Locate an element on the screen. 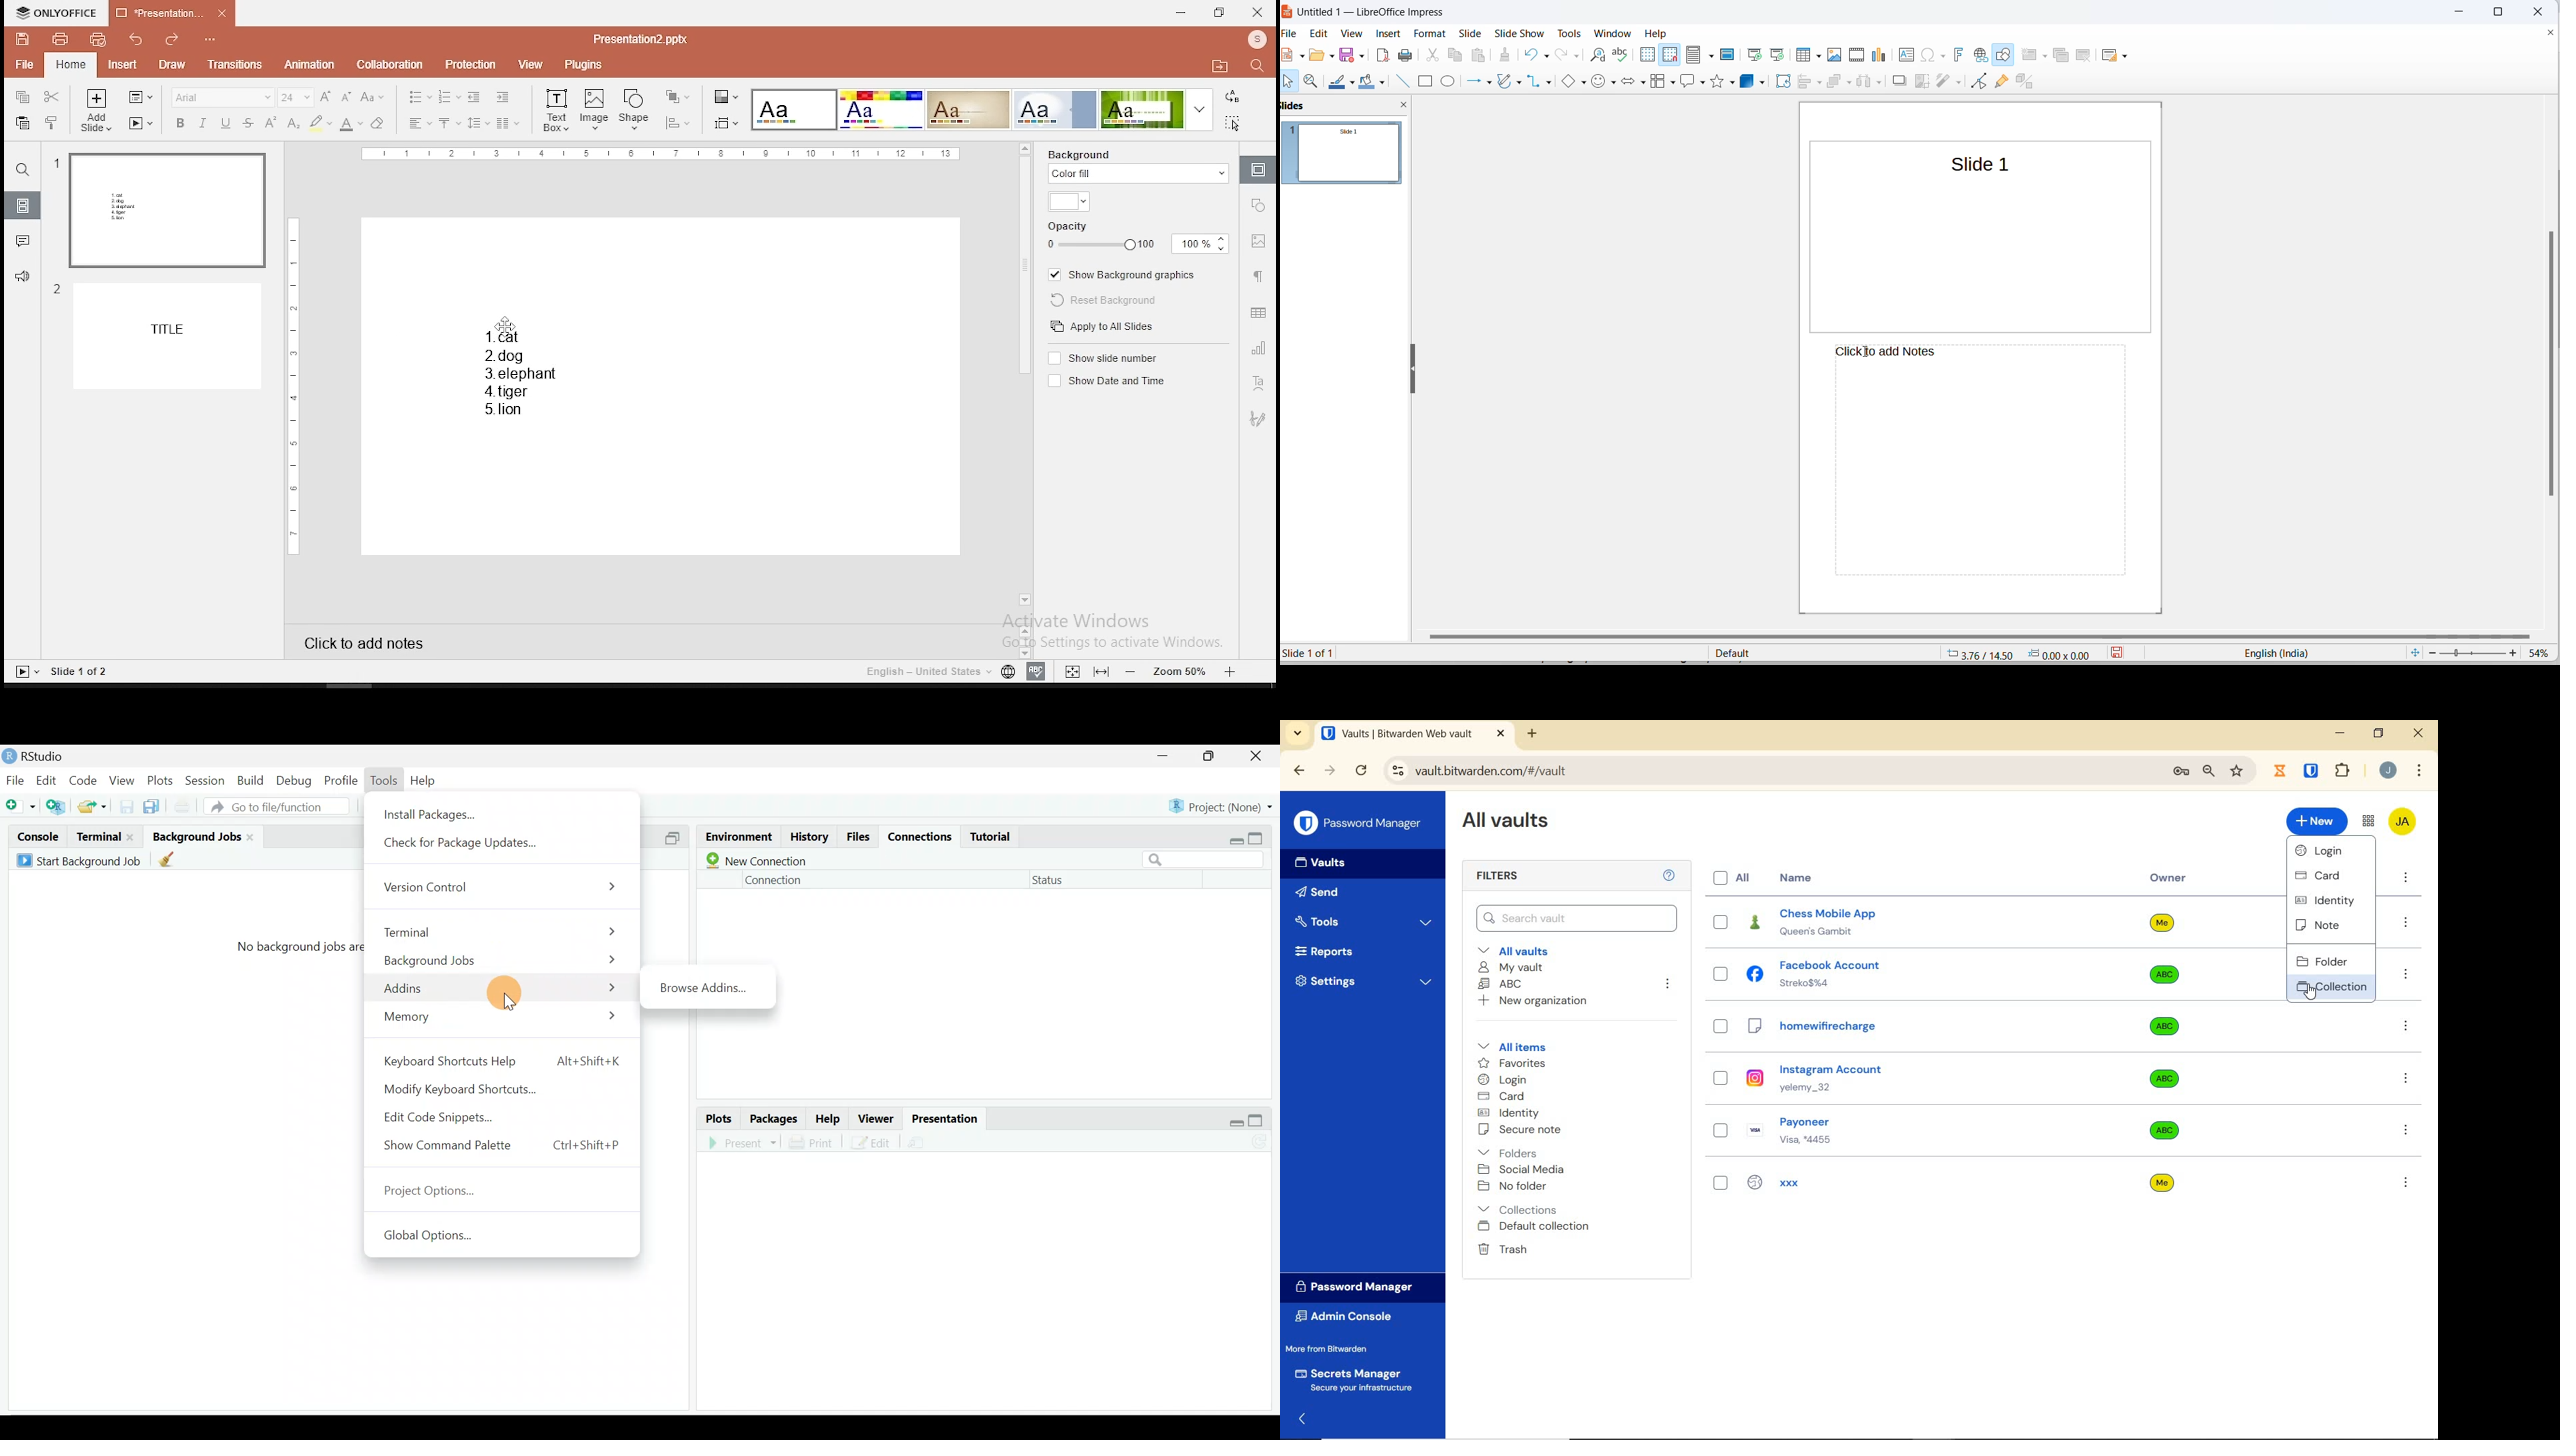 This screenshot has width=2576, height=1456. identity is located at coordinates (1517, 1113).